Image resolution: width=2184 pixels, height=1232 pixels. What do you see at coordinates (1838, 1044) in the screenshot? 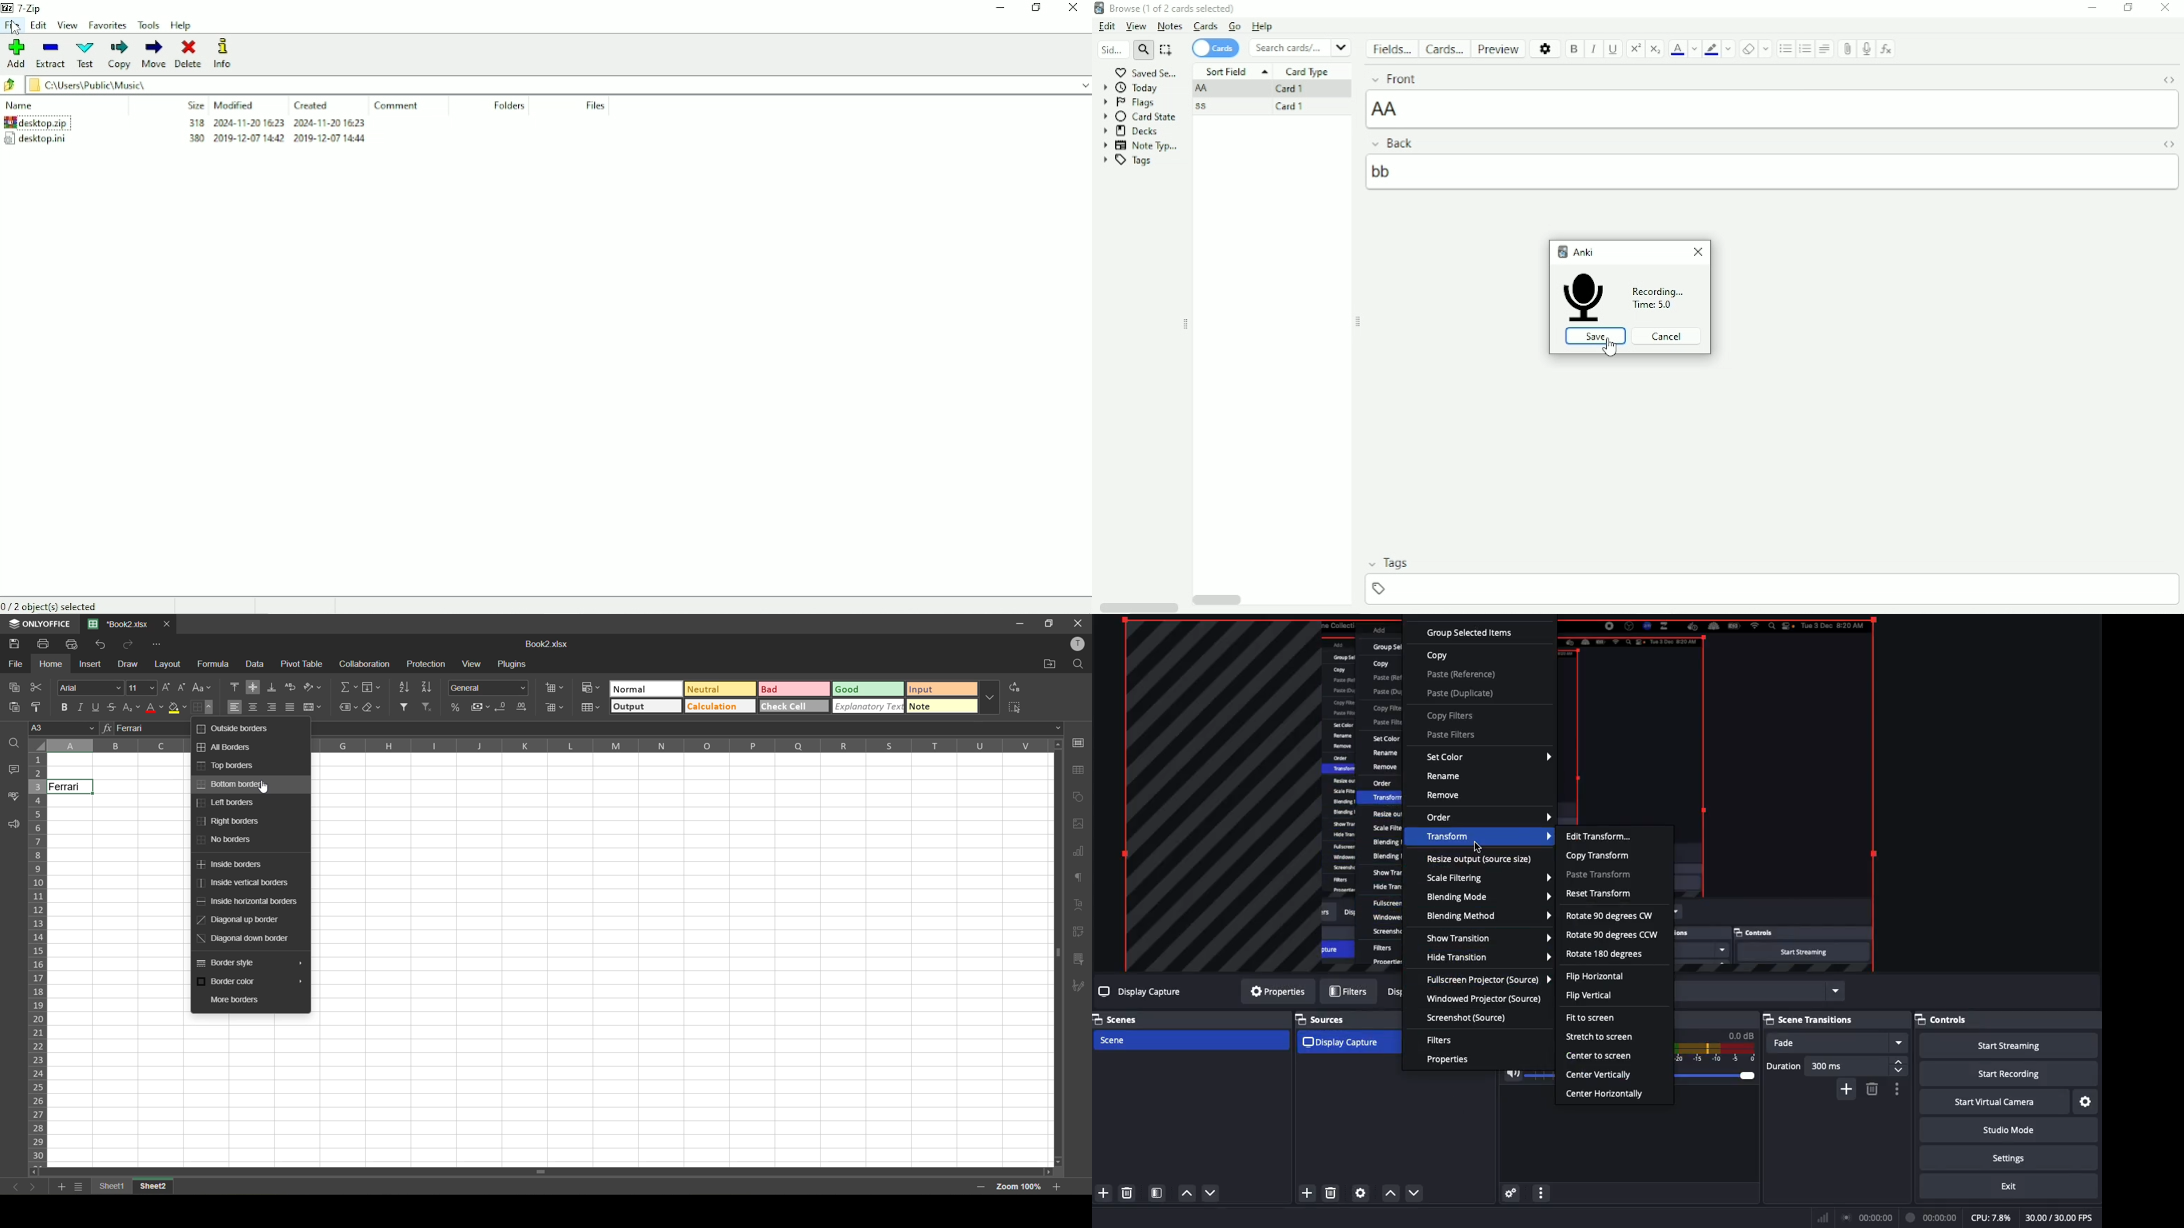
I see `Fade` at bounding box center [1838, 1044].